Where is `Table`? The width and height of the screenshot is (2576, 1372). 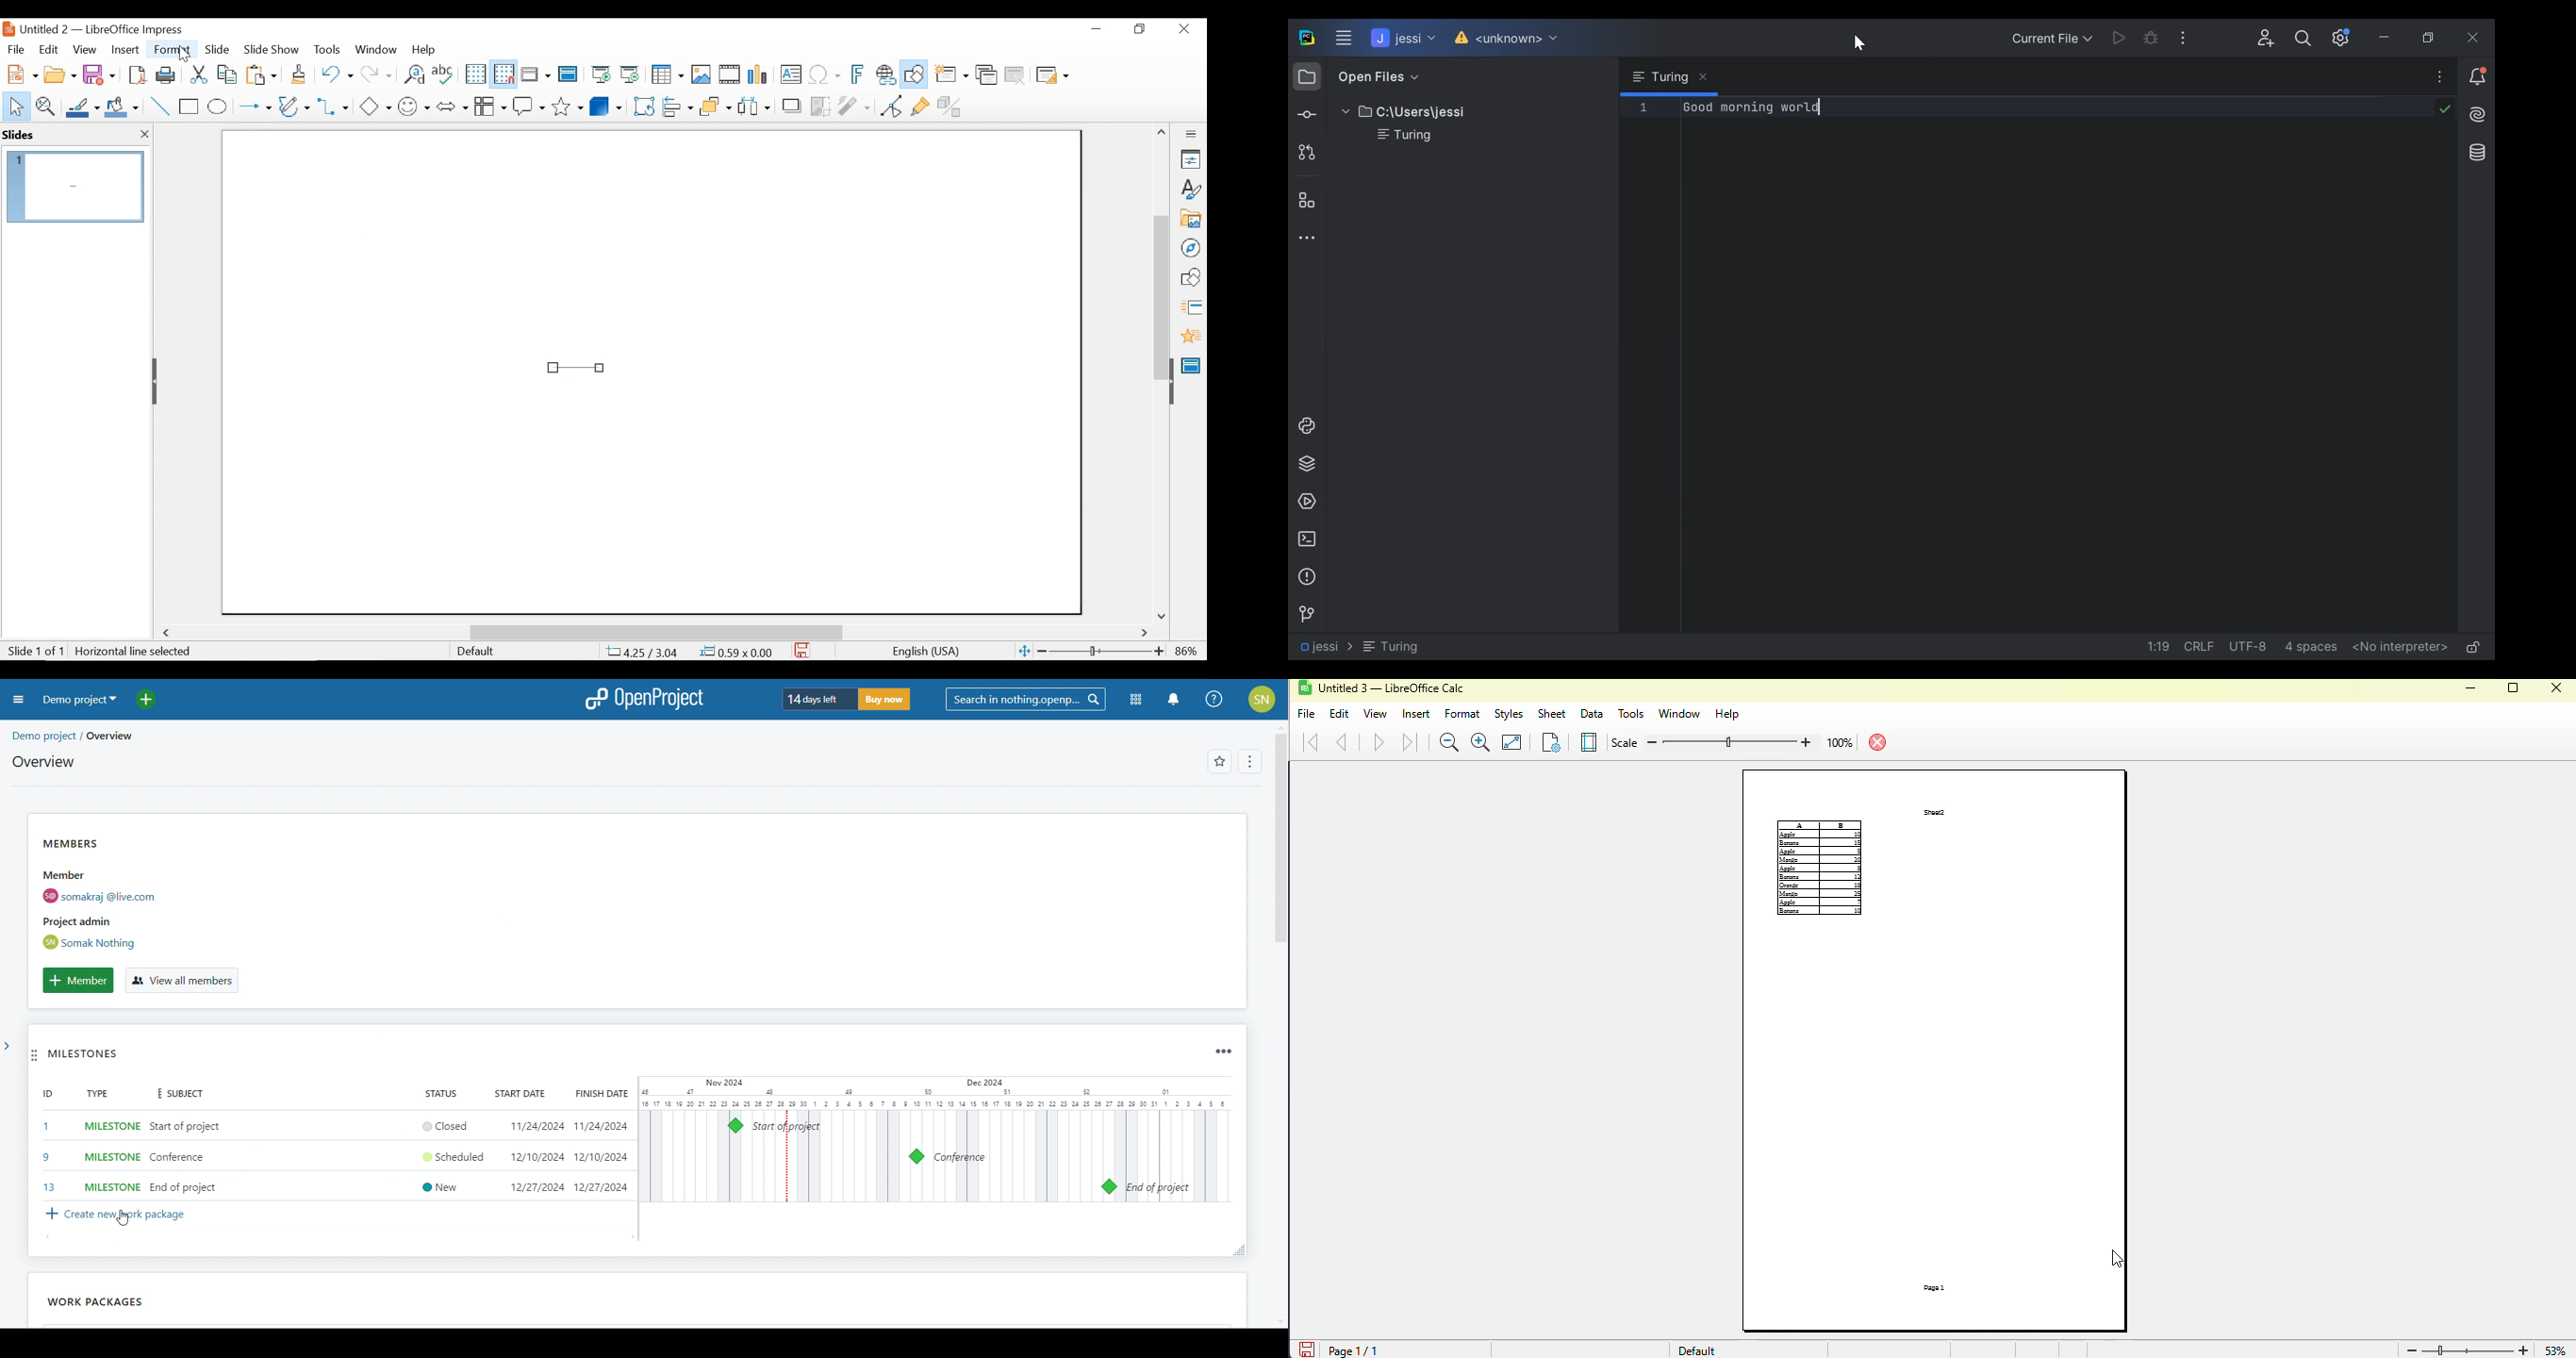 Table is located at coordinates (666, 75).